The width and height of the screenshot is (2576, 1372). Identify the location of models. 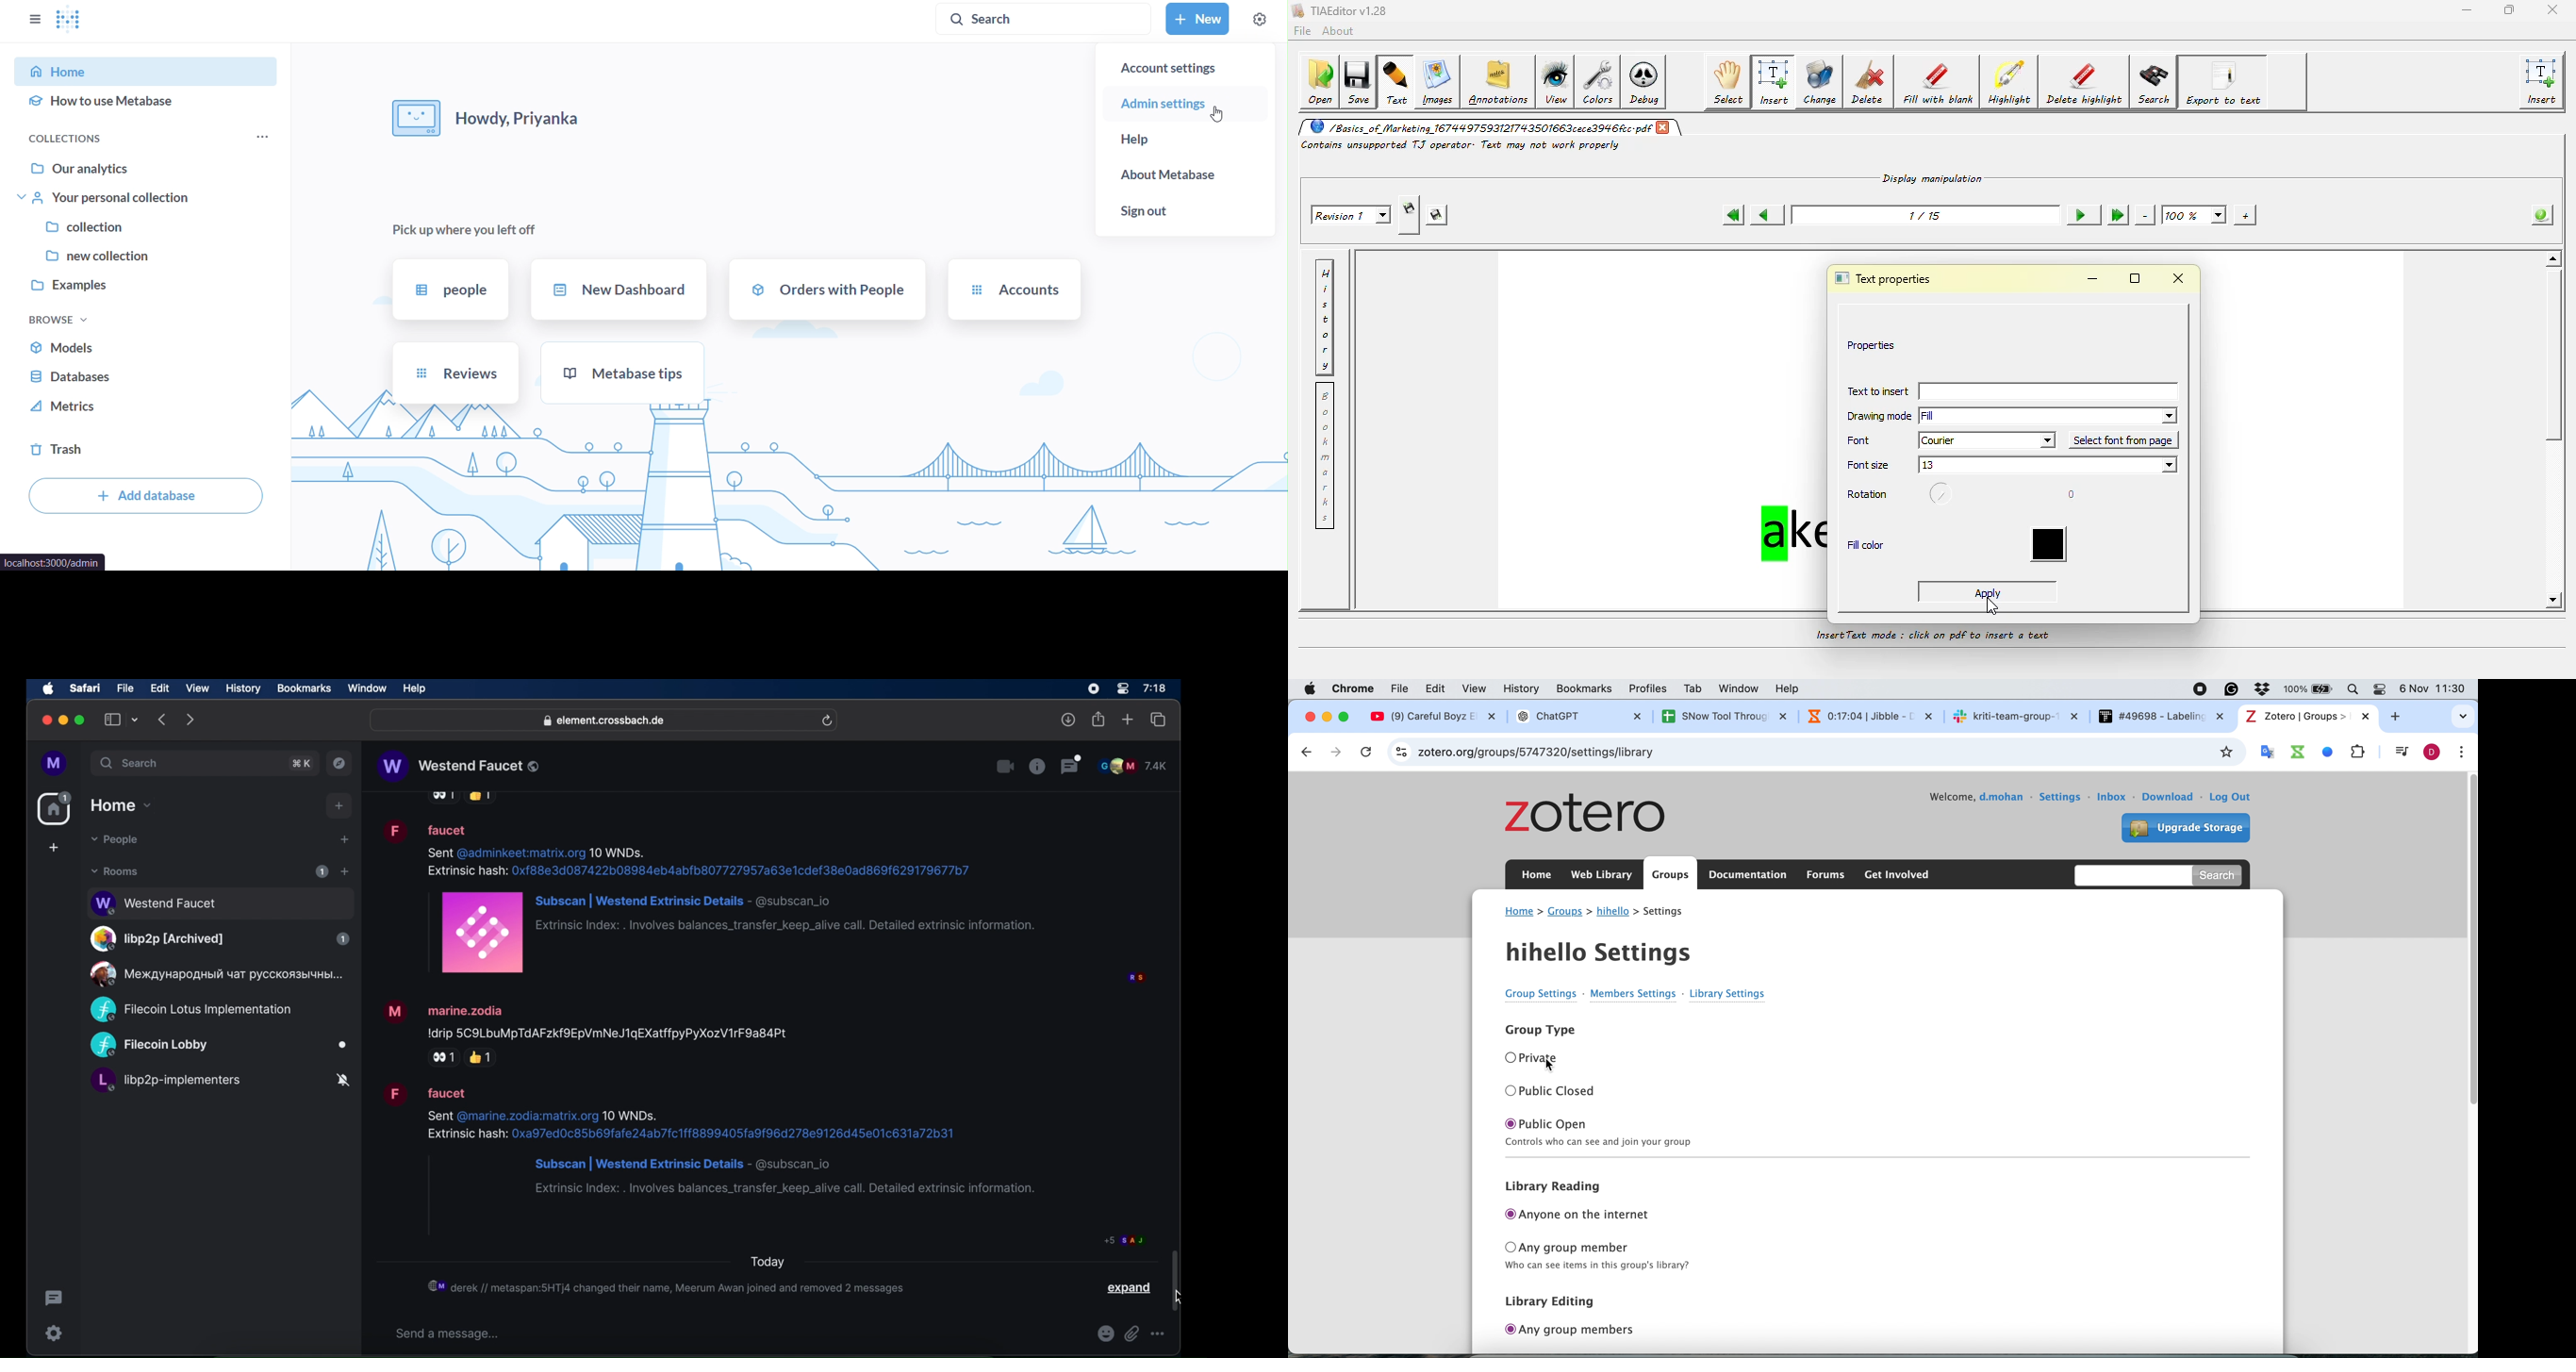
(146, 349).